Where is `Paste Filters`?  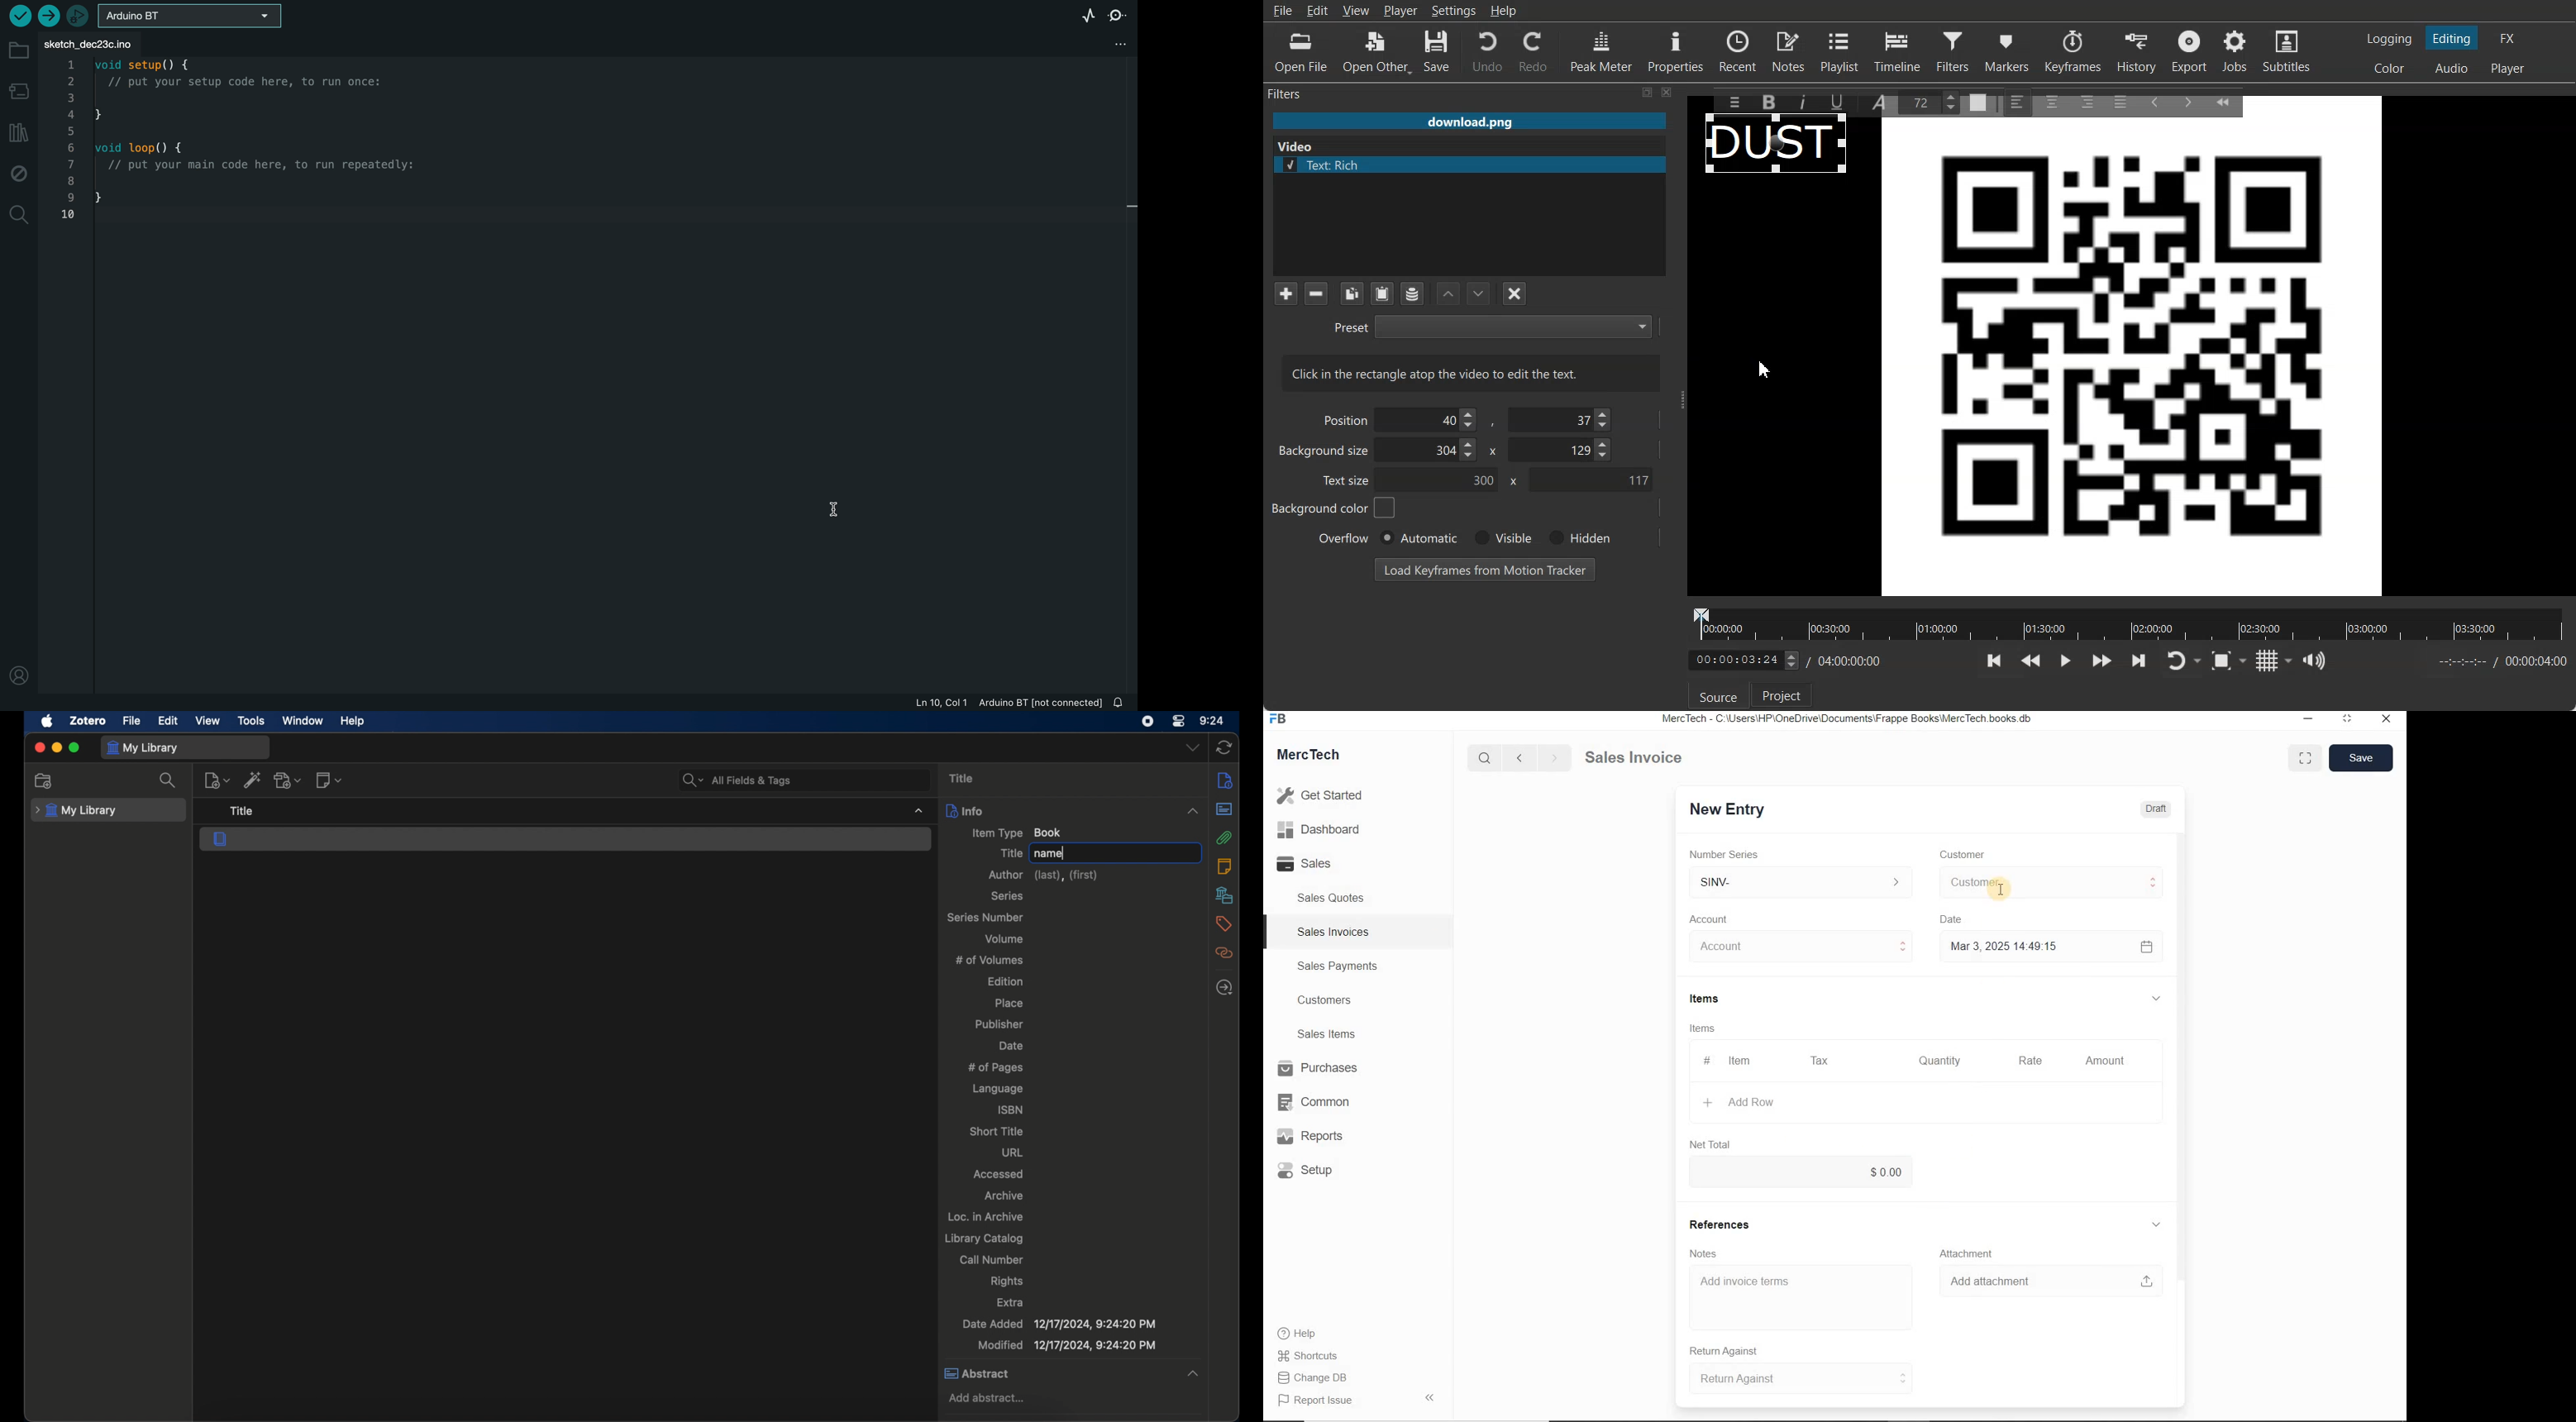
Paste Filters is located at coordinates (1382, 294).